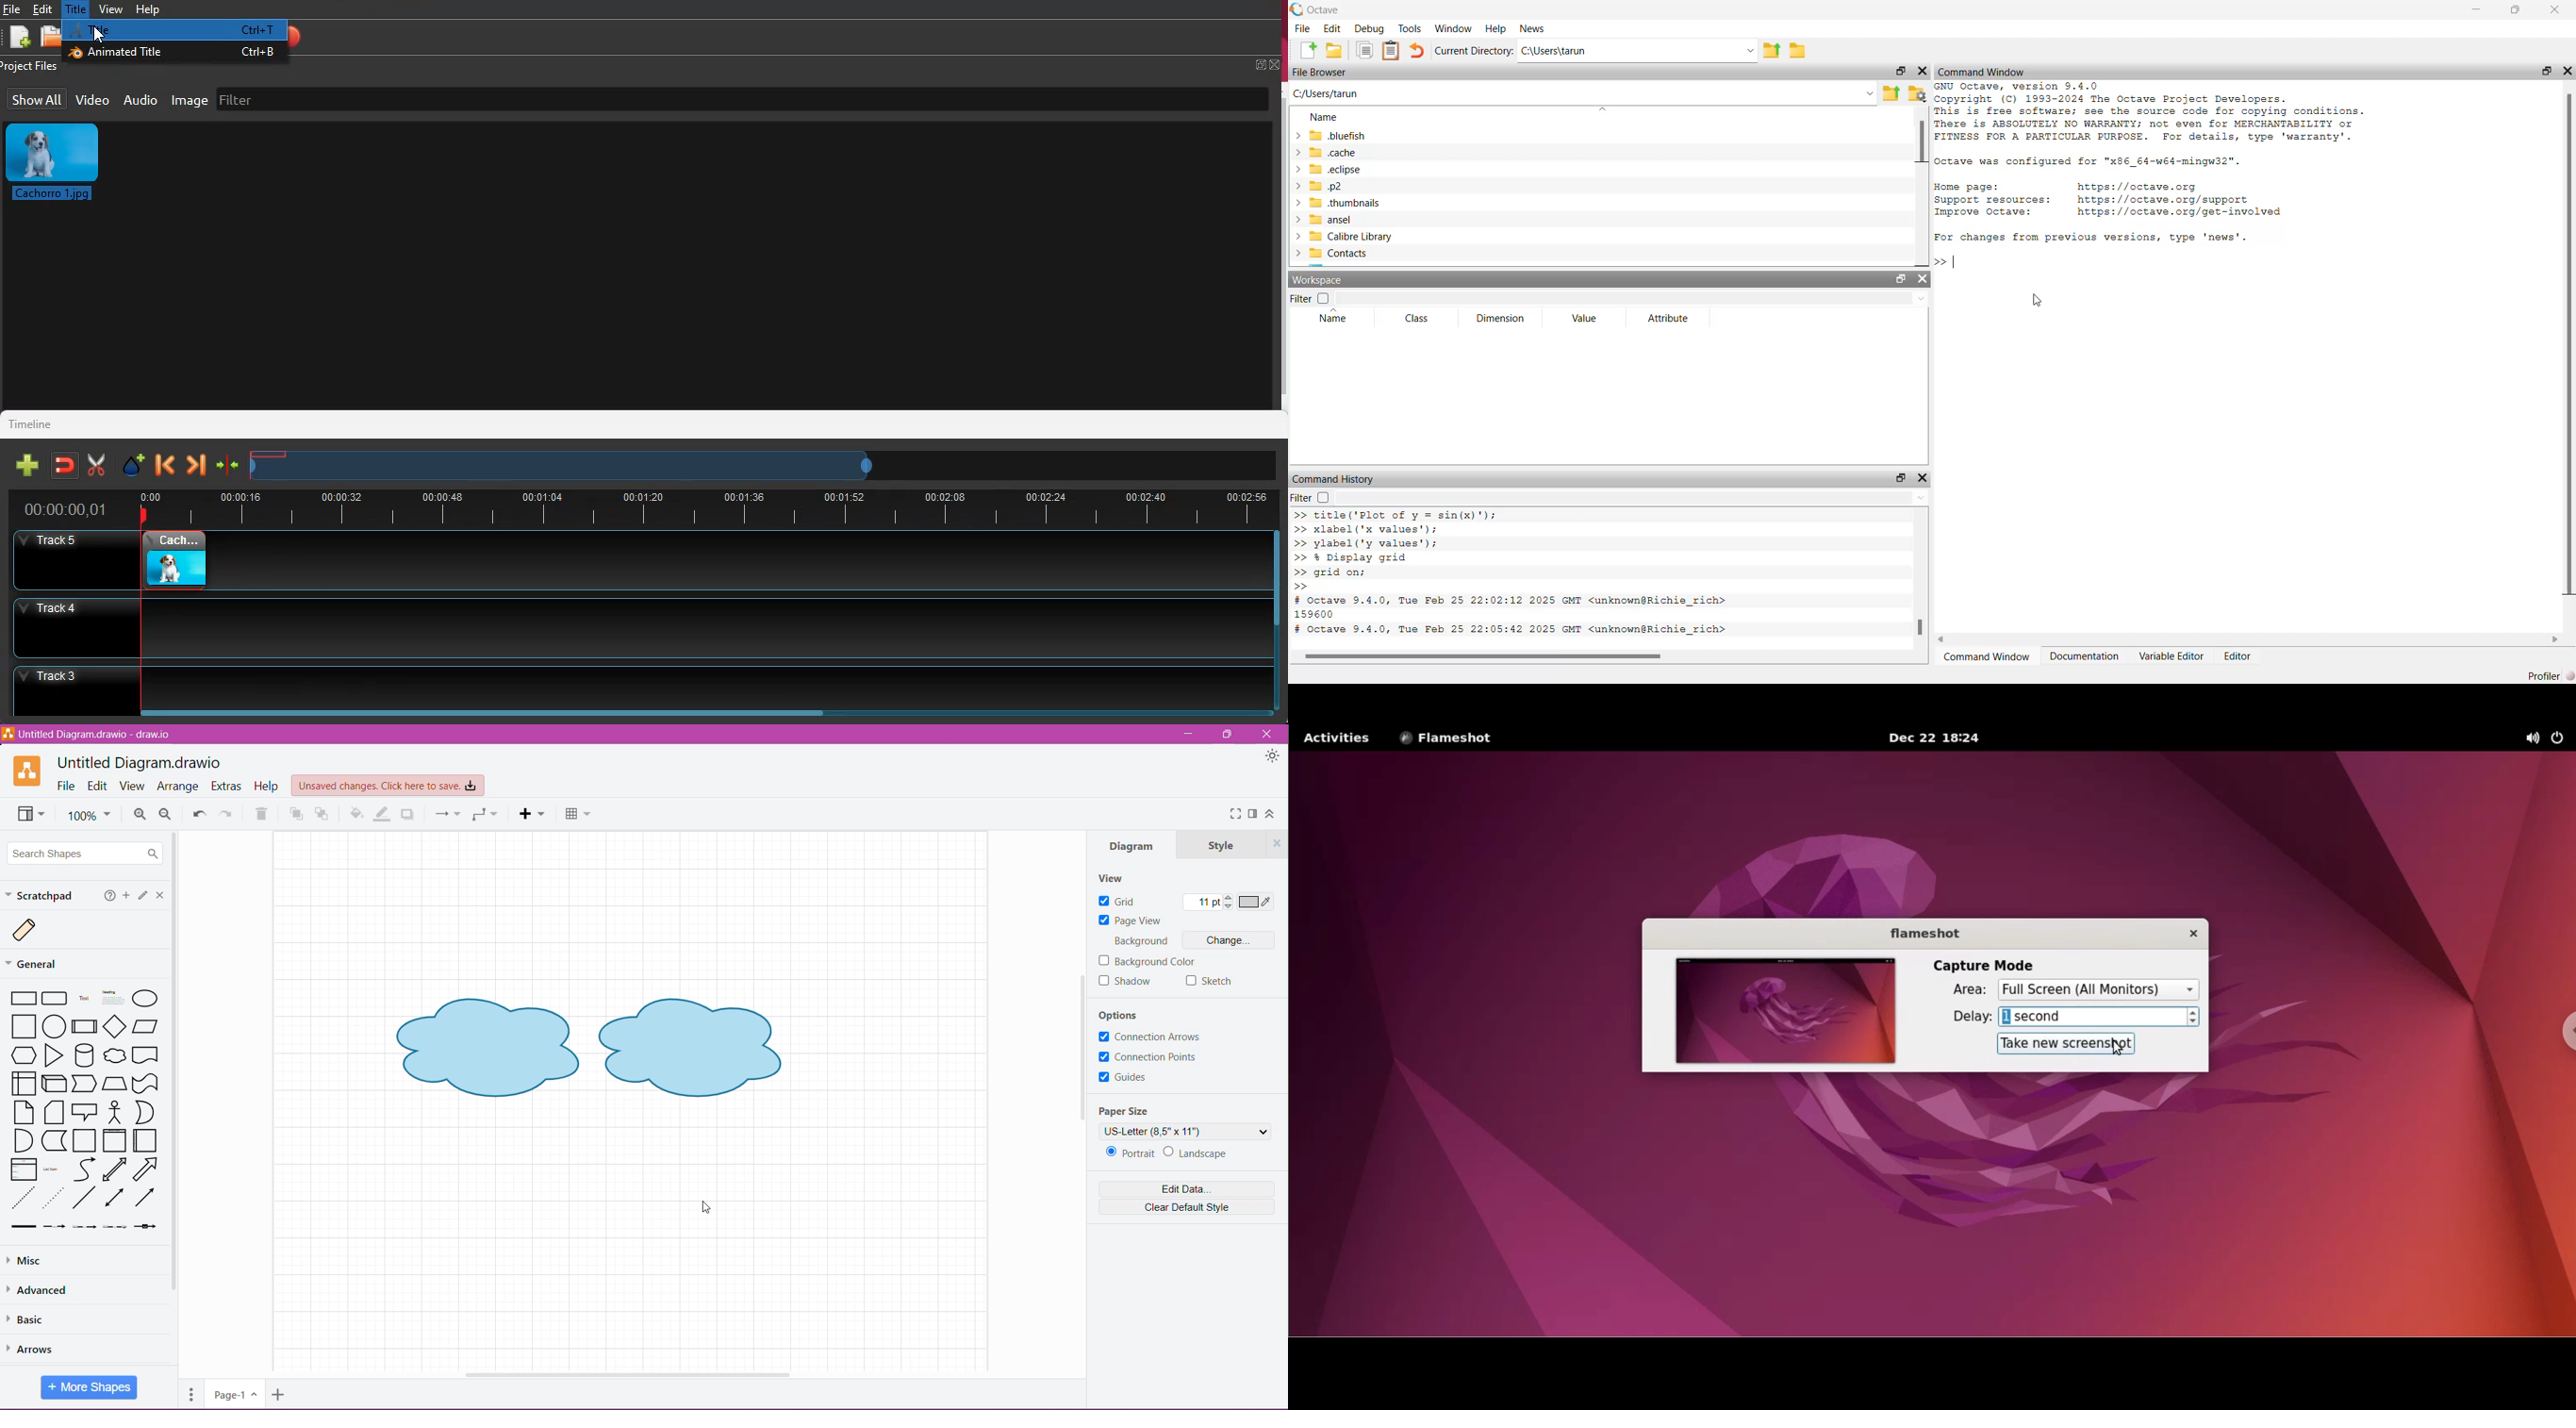 The width and height of the screenshot is (2576, 1428). Describe the element at coordinates (229, 814) in the screenshot. I see `Redo` at that location.